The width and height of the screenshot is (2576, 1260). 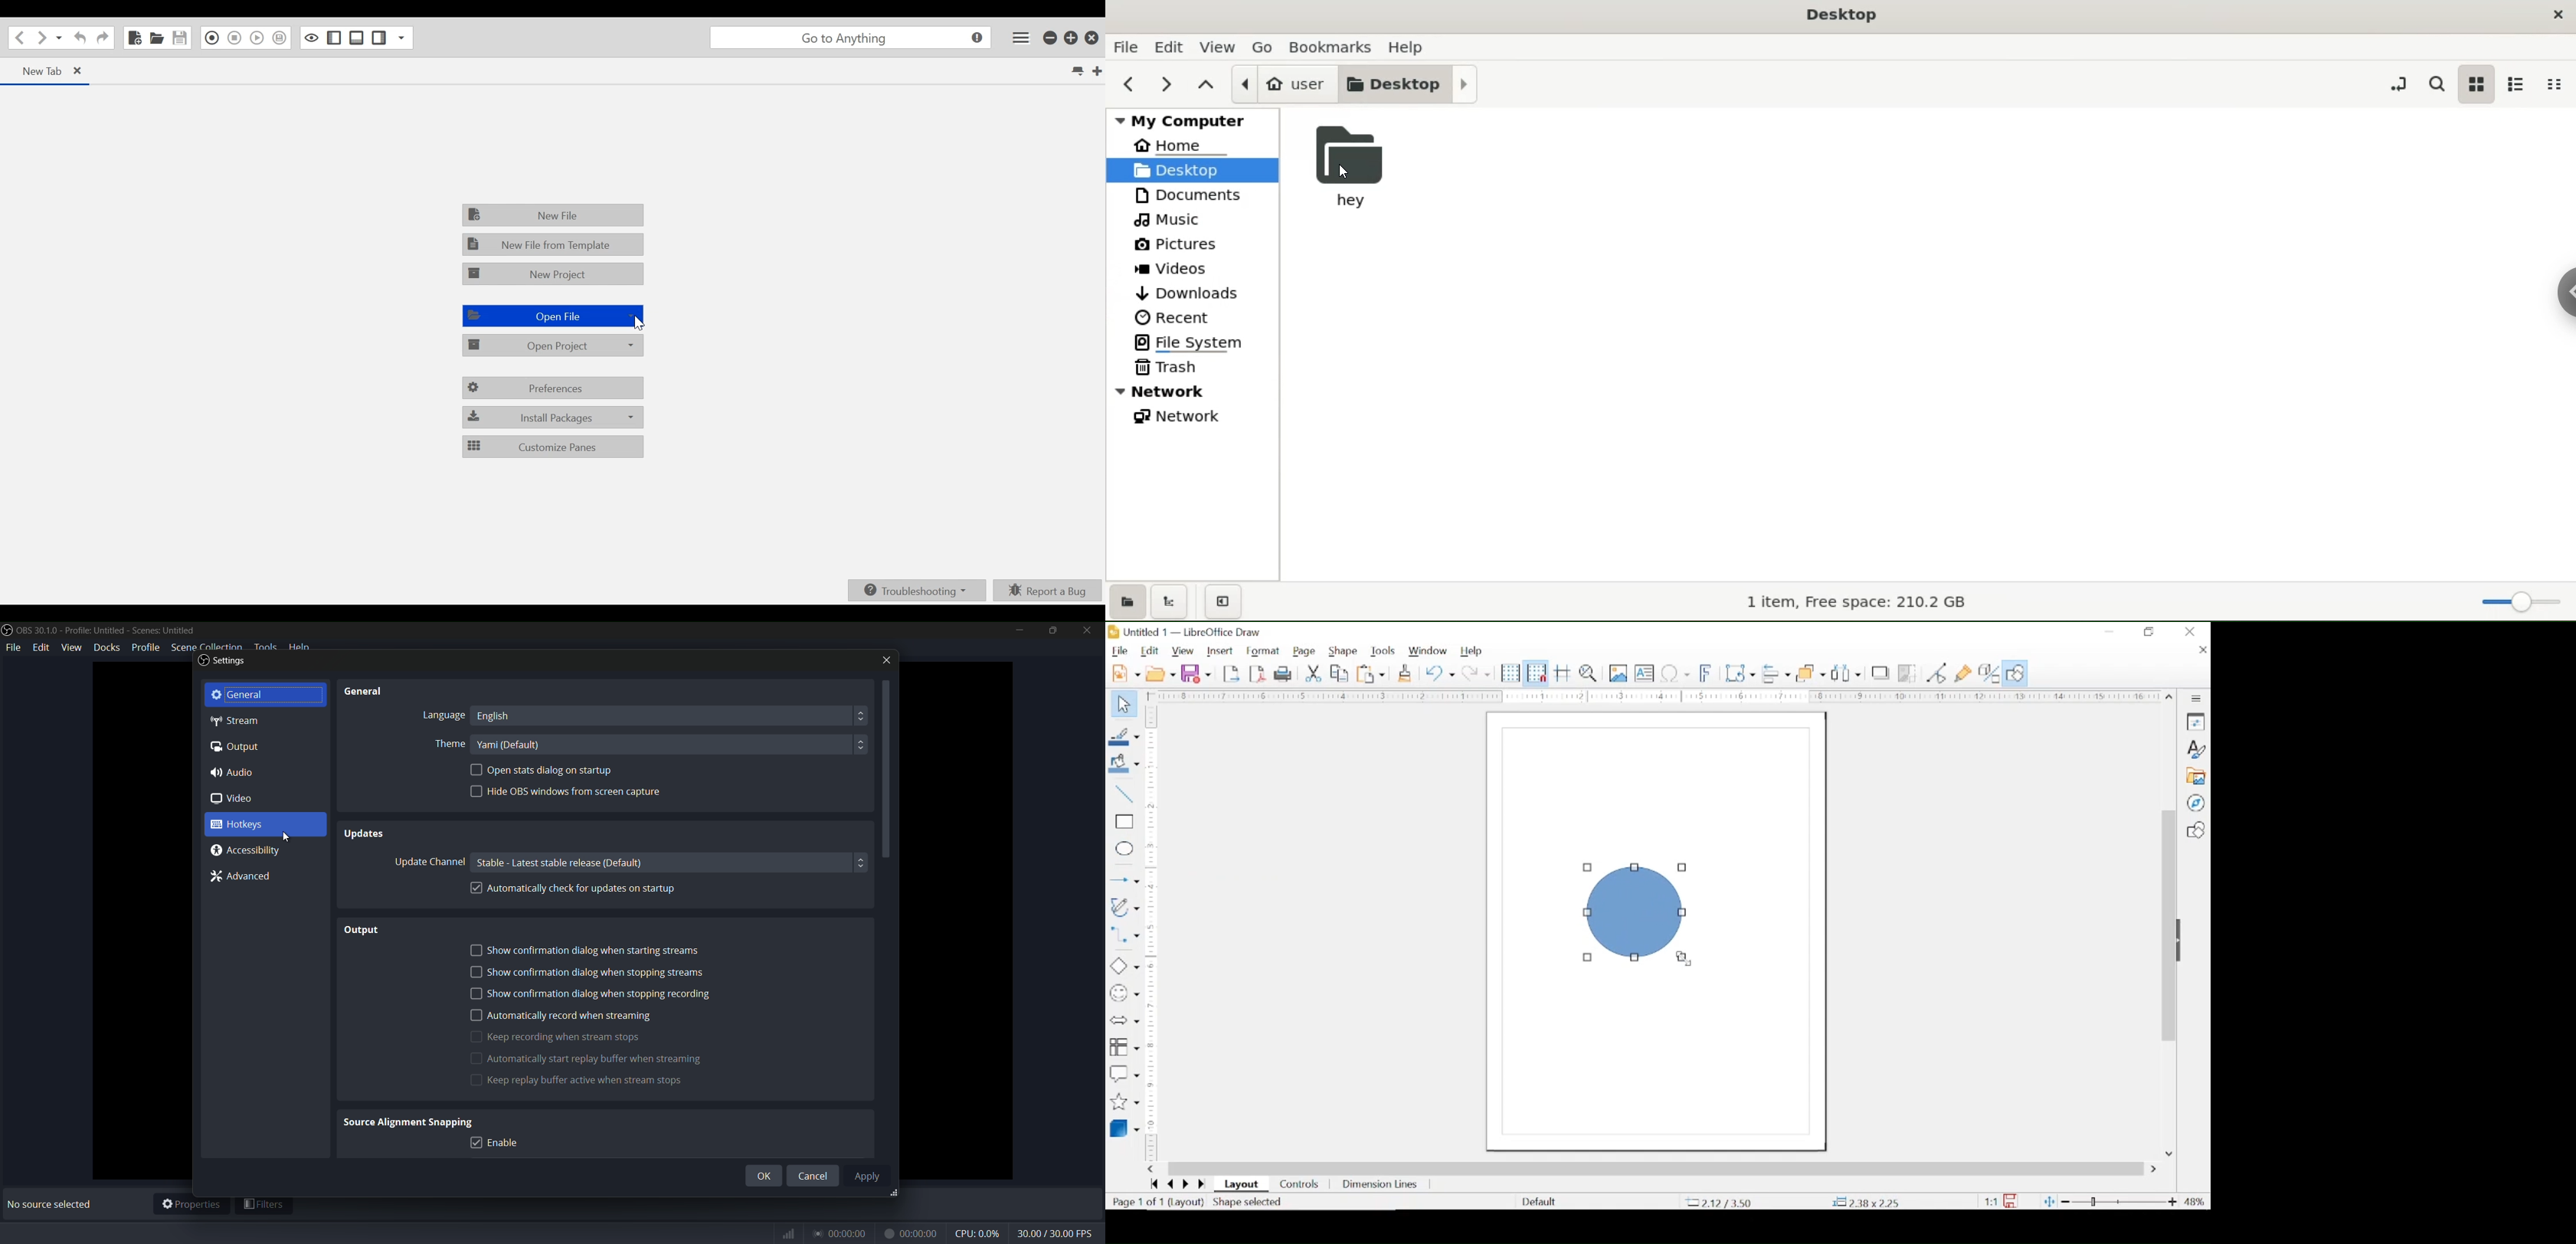 I want to click on help, so click(x=1472, y=652).